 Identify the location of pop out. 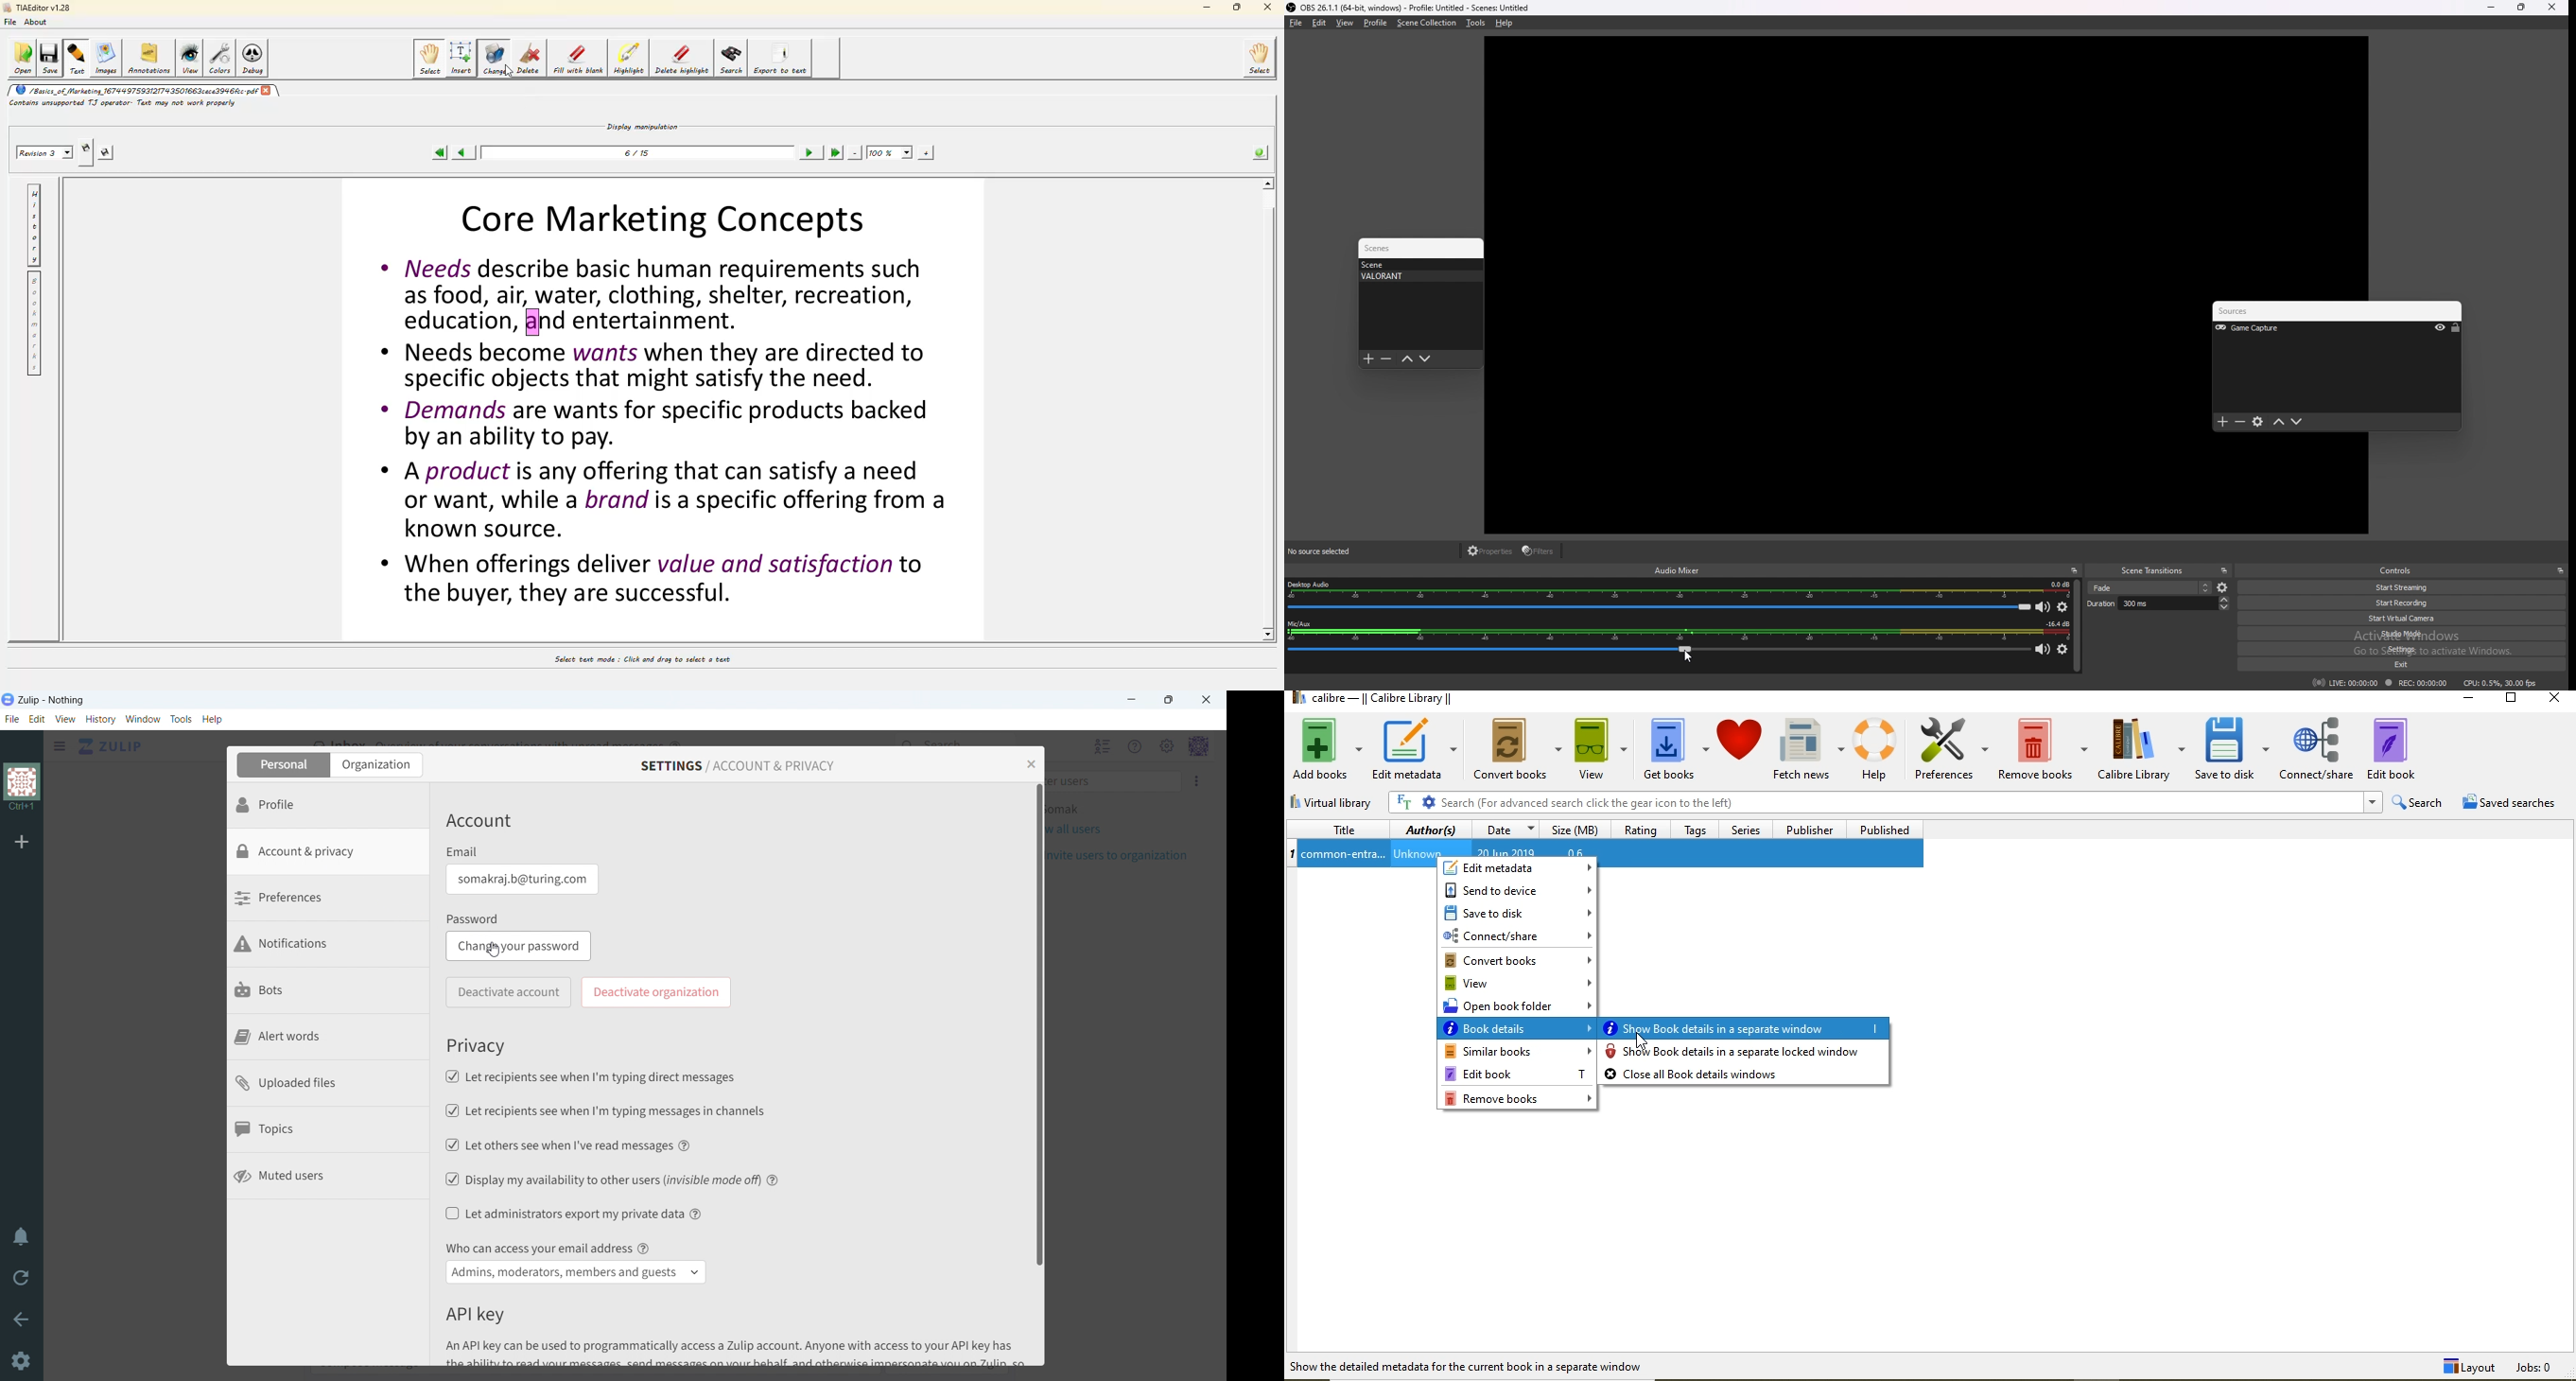
(2224, 571).